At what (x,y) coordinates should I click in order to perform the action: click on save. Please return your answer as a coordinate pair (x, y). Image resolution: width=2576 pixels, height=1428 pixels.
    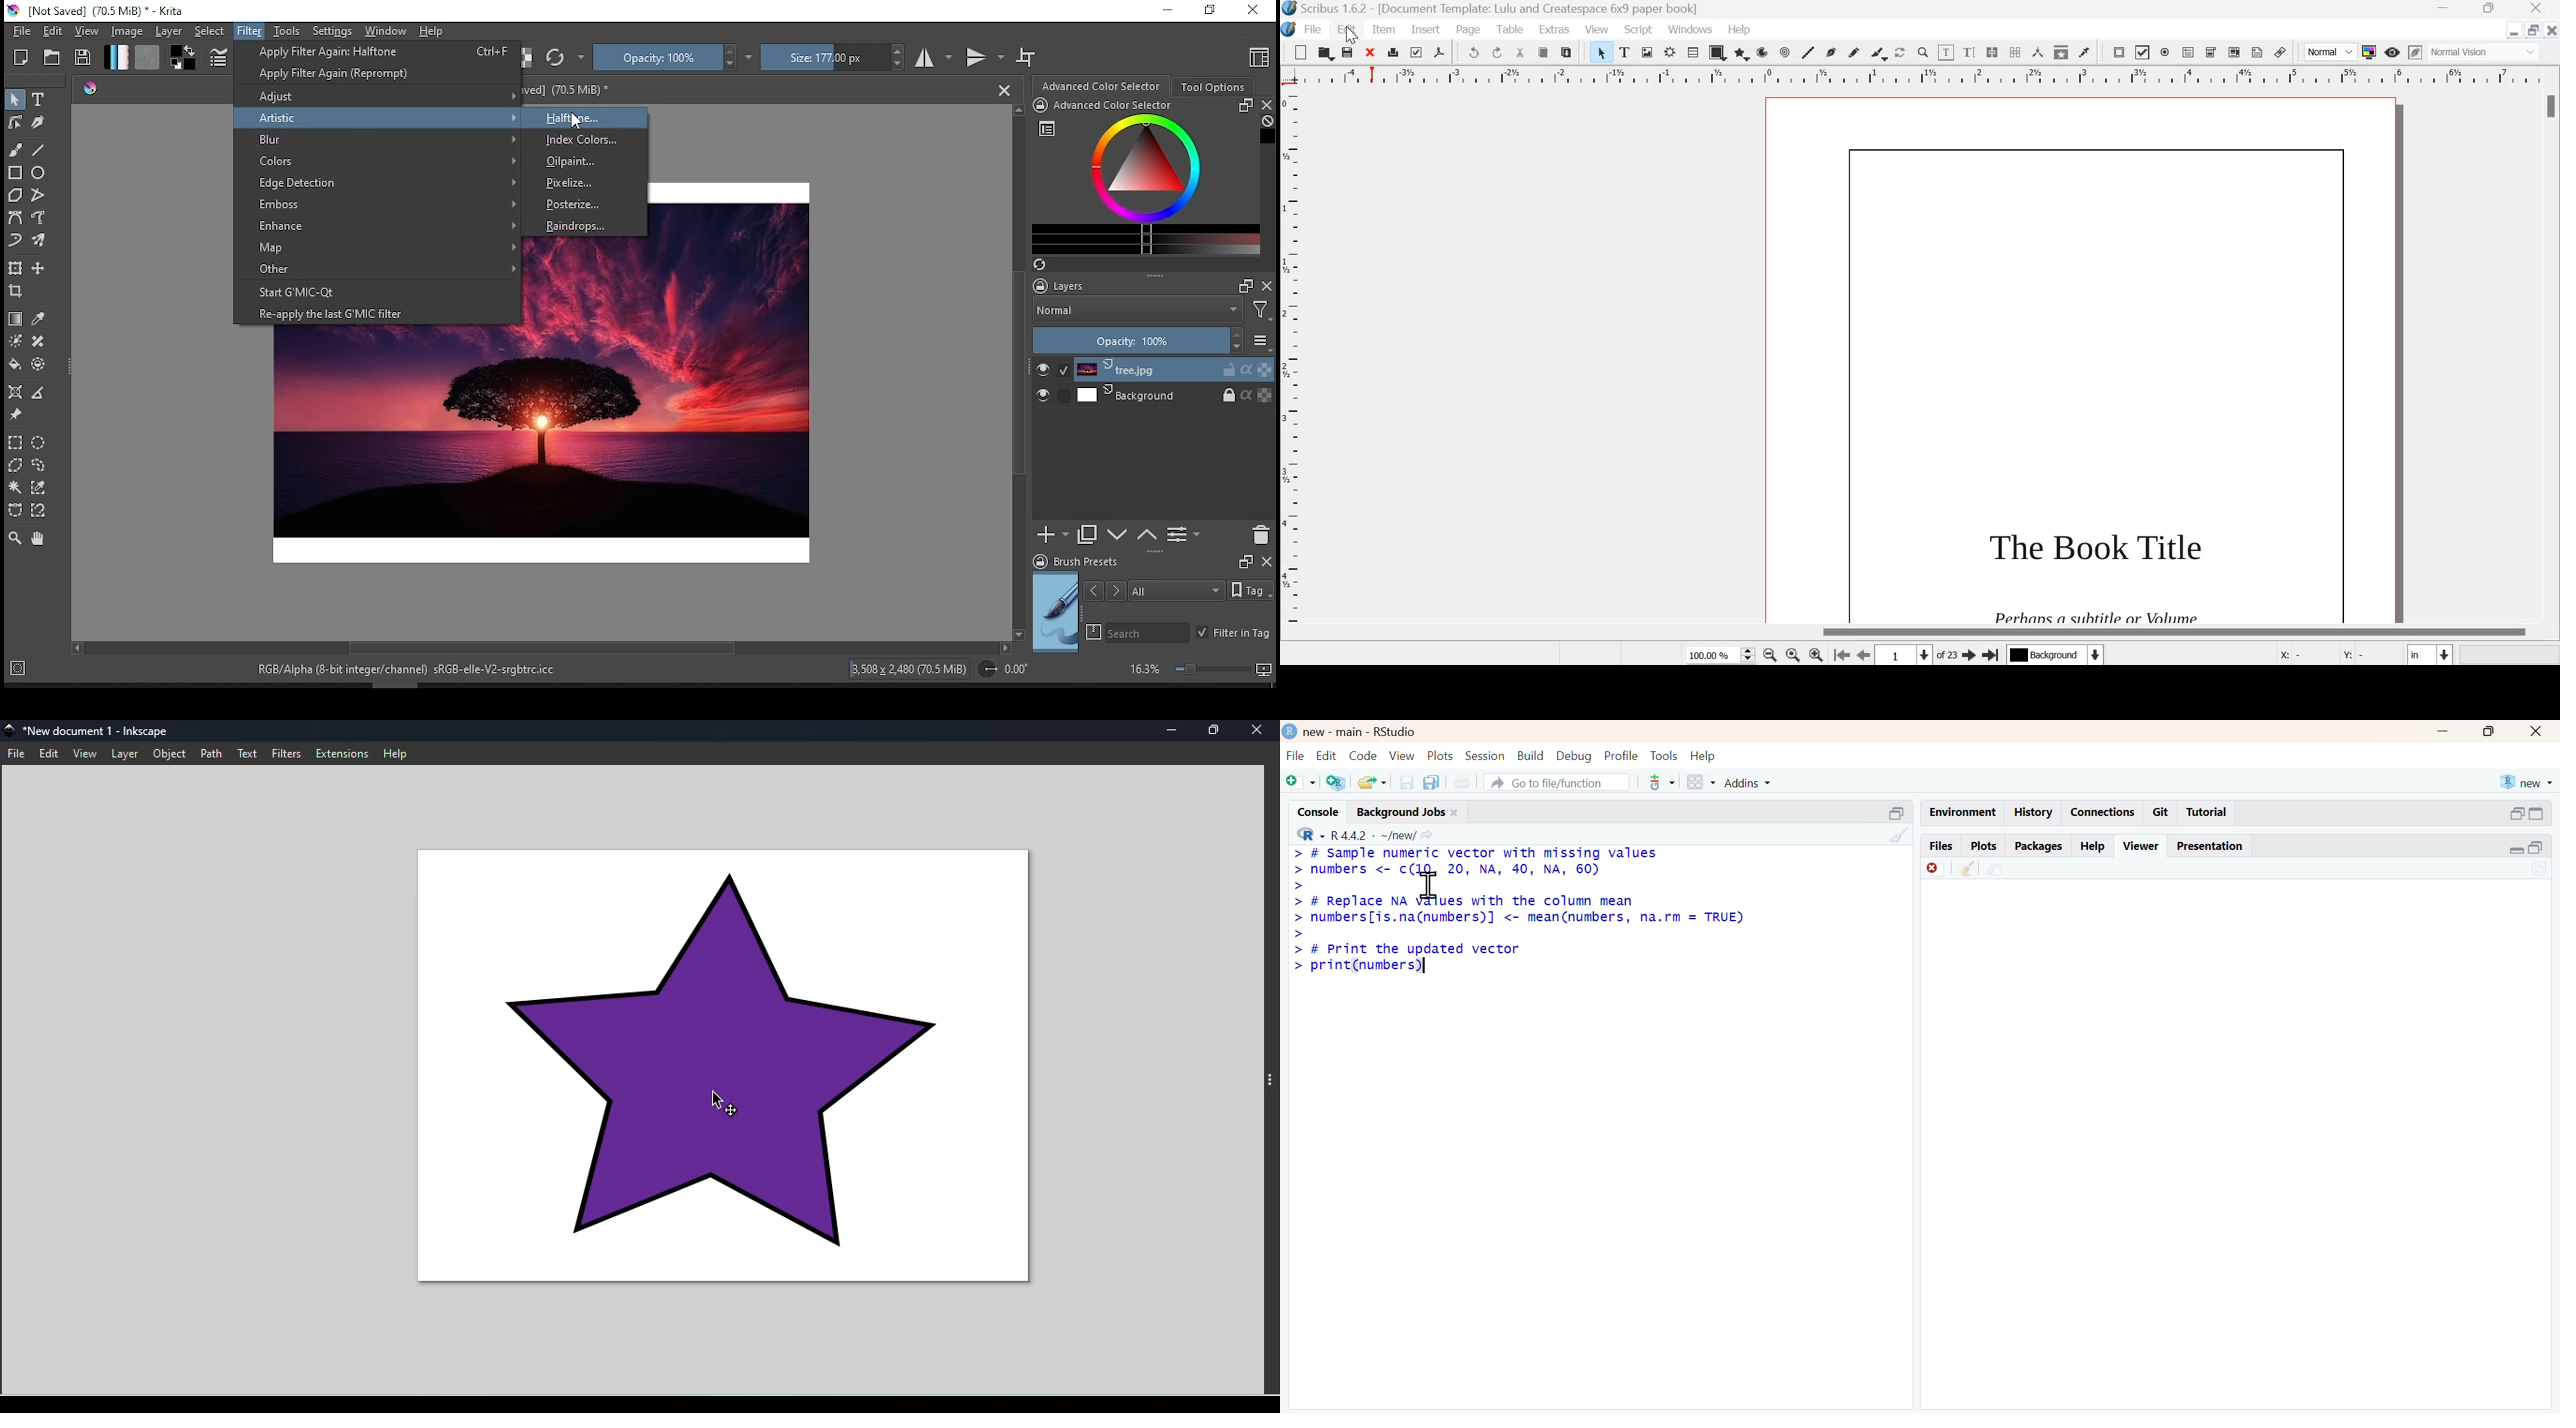
    Looking at the image, I should click on (1408, 783).